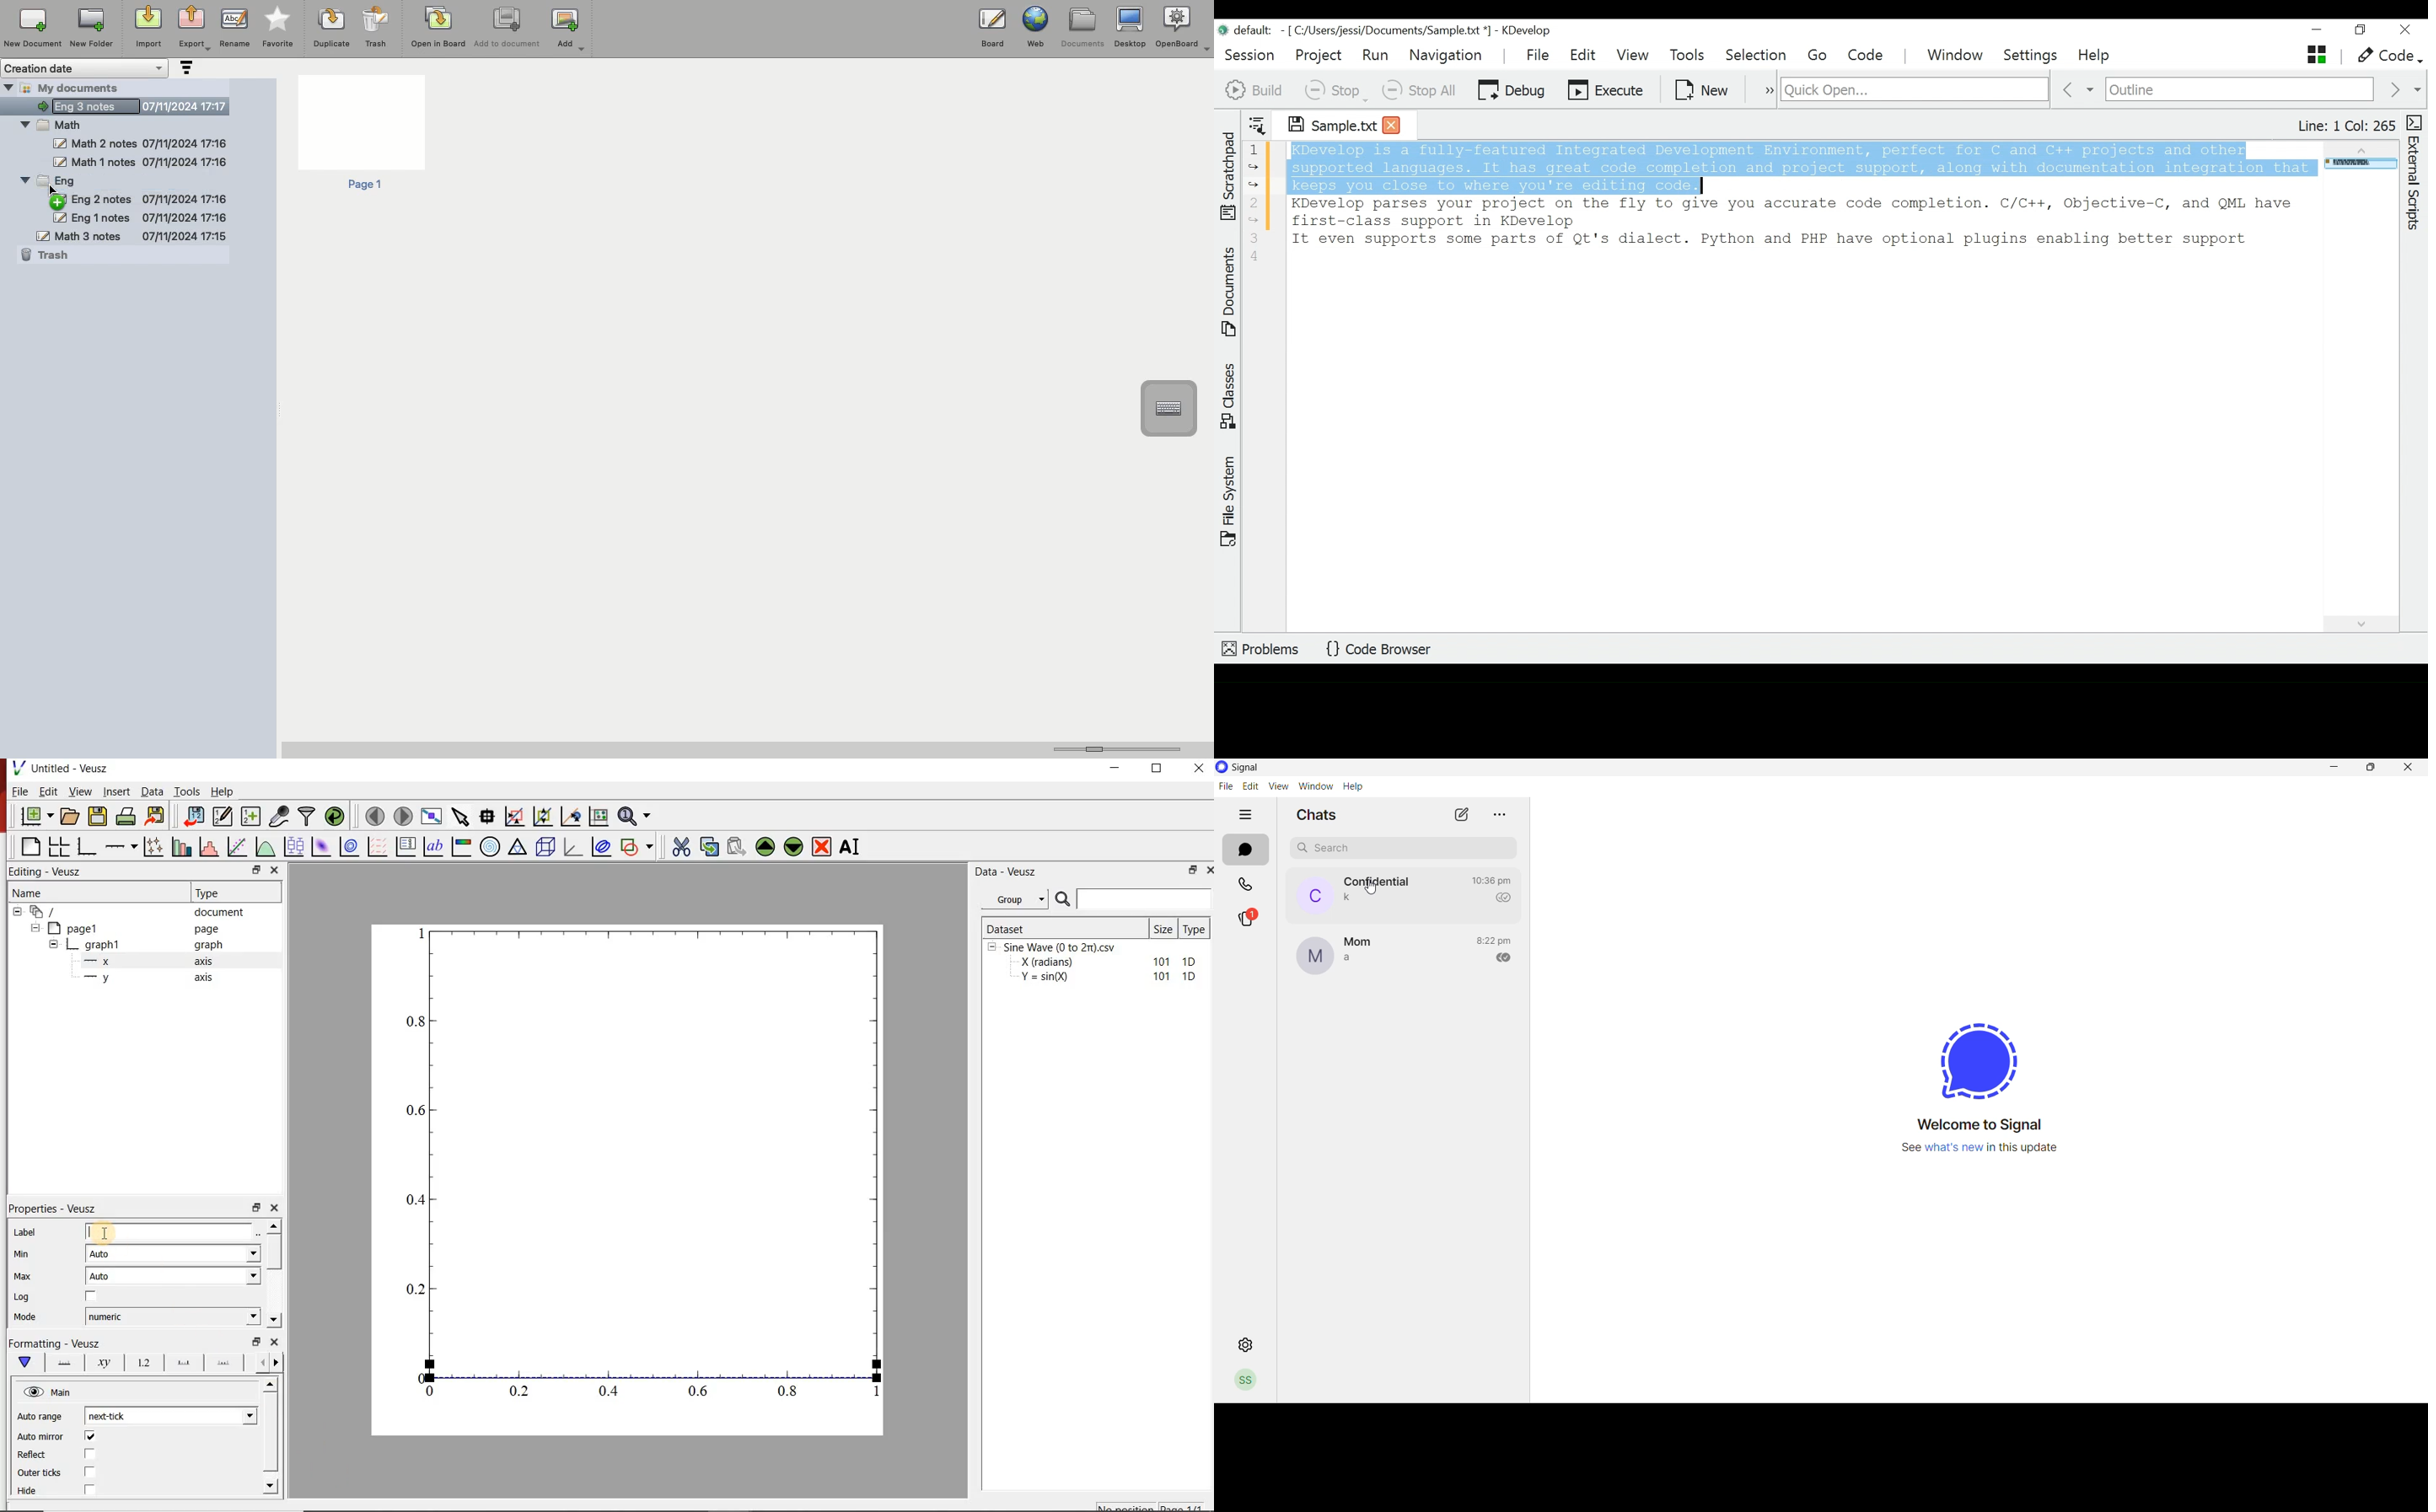 This screenshot has width=2436, height=1512. Describe the element at coordinates (223, 1365) in the screenshot. I see `options` at that location.